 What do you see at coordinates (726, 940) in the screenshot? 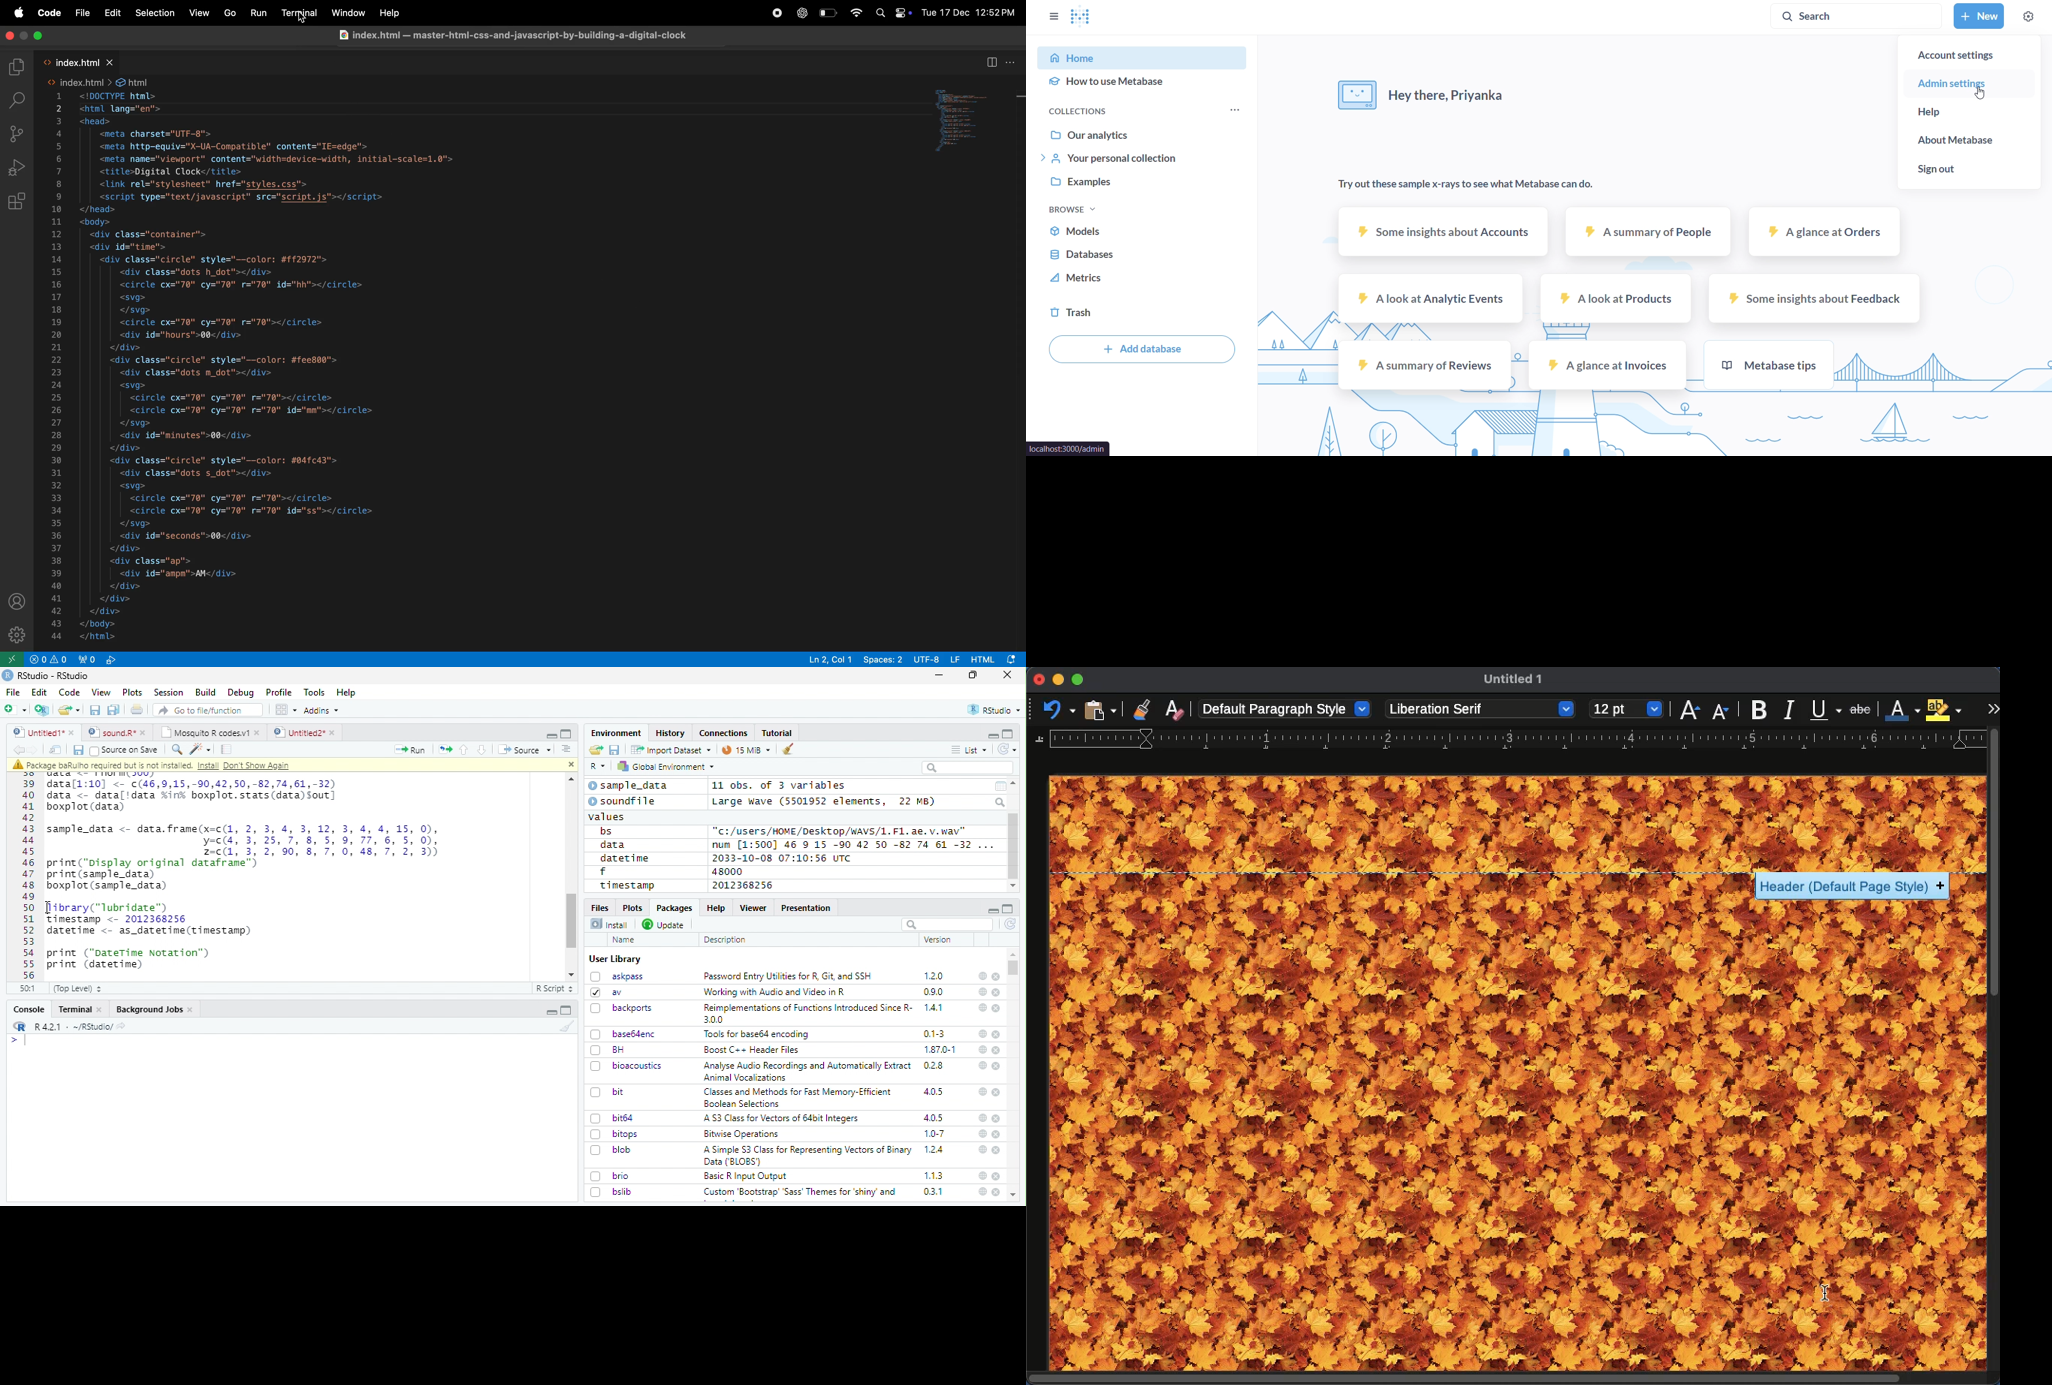
I see `Description` at bounding box center [726, 940].